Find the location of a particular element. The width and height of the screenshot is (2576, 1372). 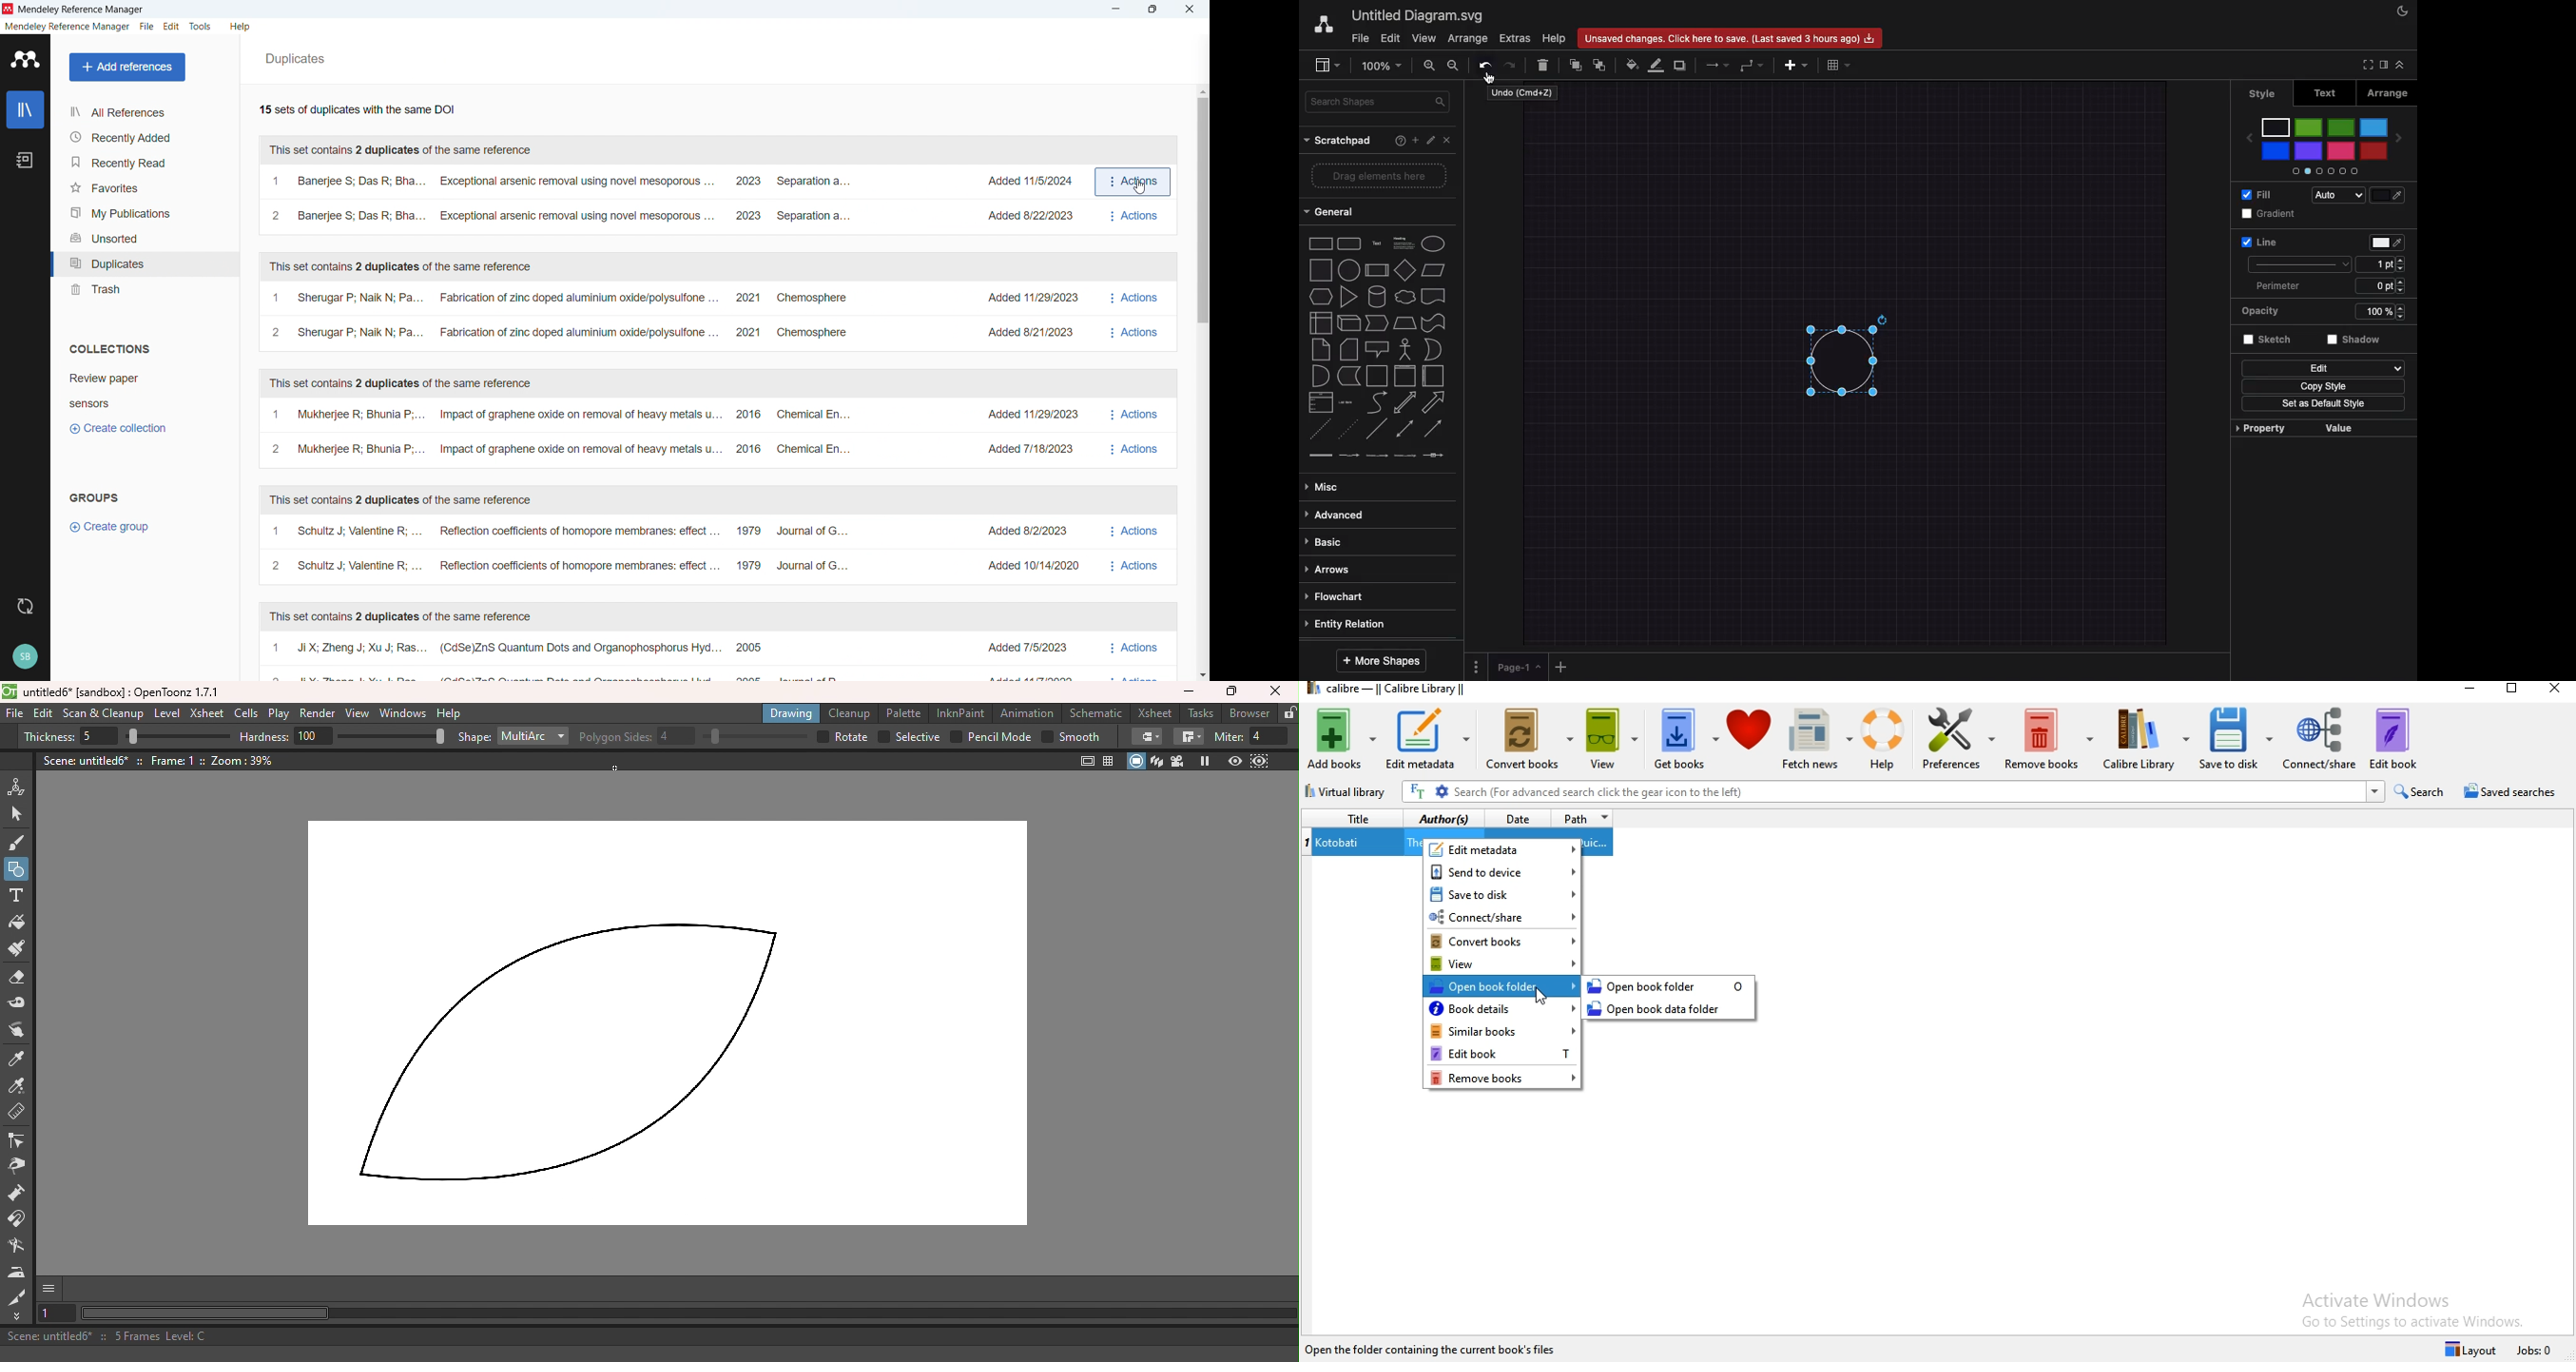

Table is located at coordinates (1841, 63).